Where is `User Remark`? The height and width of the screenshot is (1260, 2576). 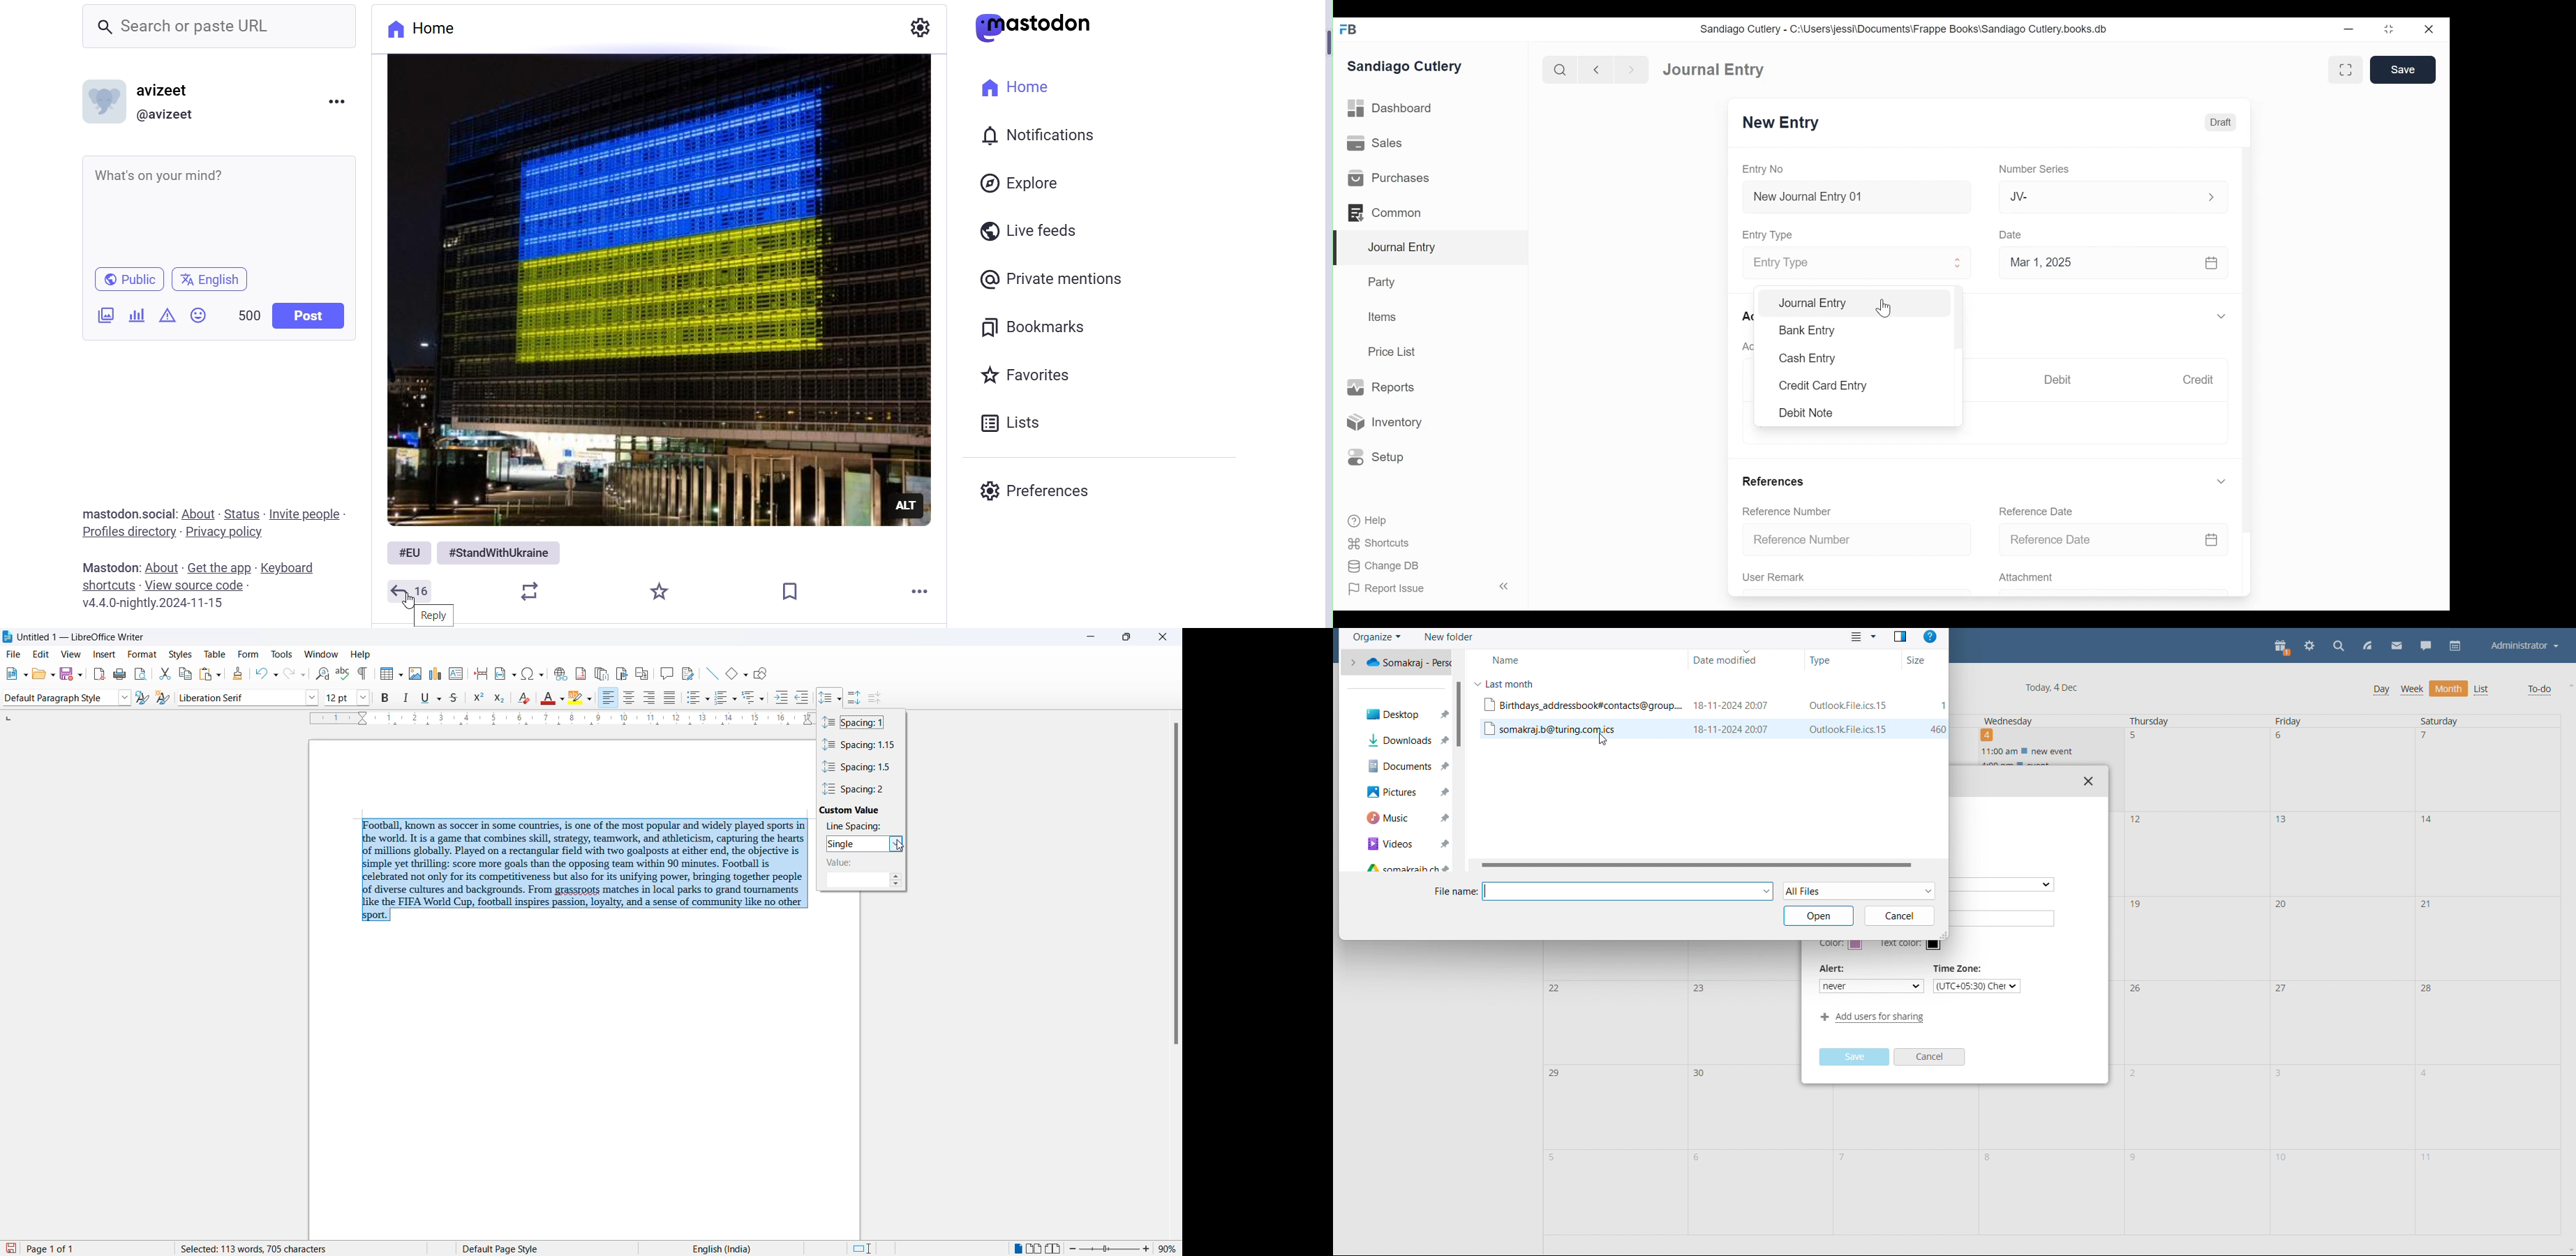 User Remark is located at coordinates (1856, 580).